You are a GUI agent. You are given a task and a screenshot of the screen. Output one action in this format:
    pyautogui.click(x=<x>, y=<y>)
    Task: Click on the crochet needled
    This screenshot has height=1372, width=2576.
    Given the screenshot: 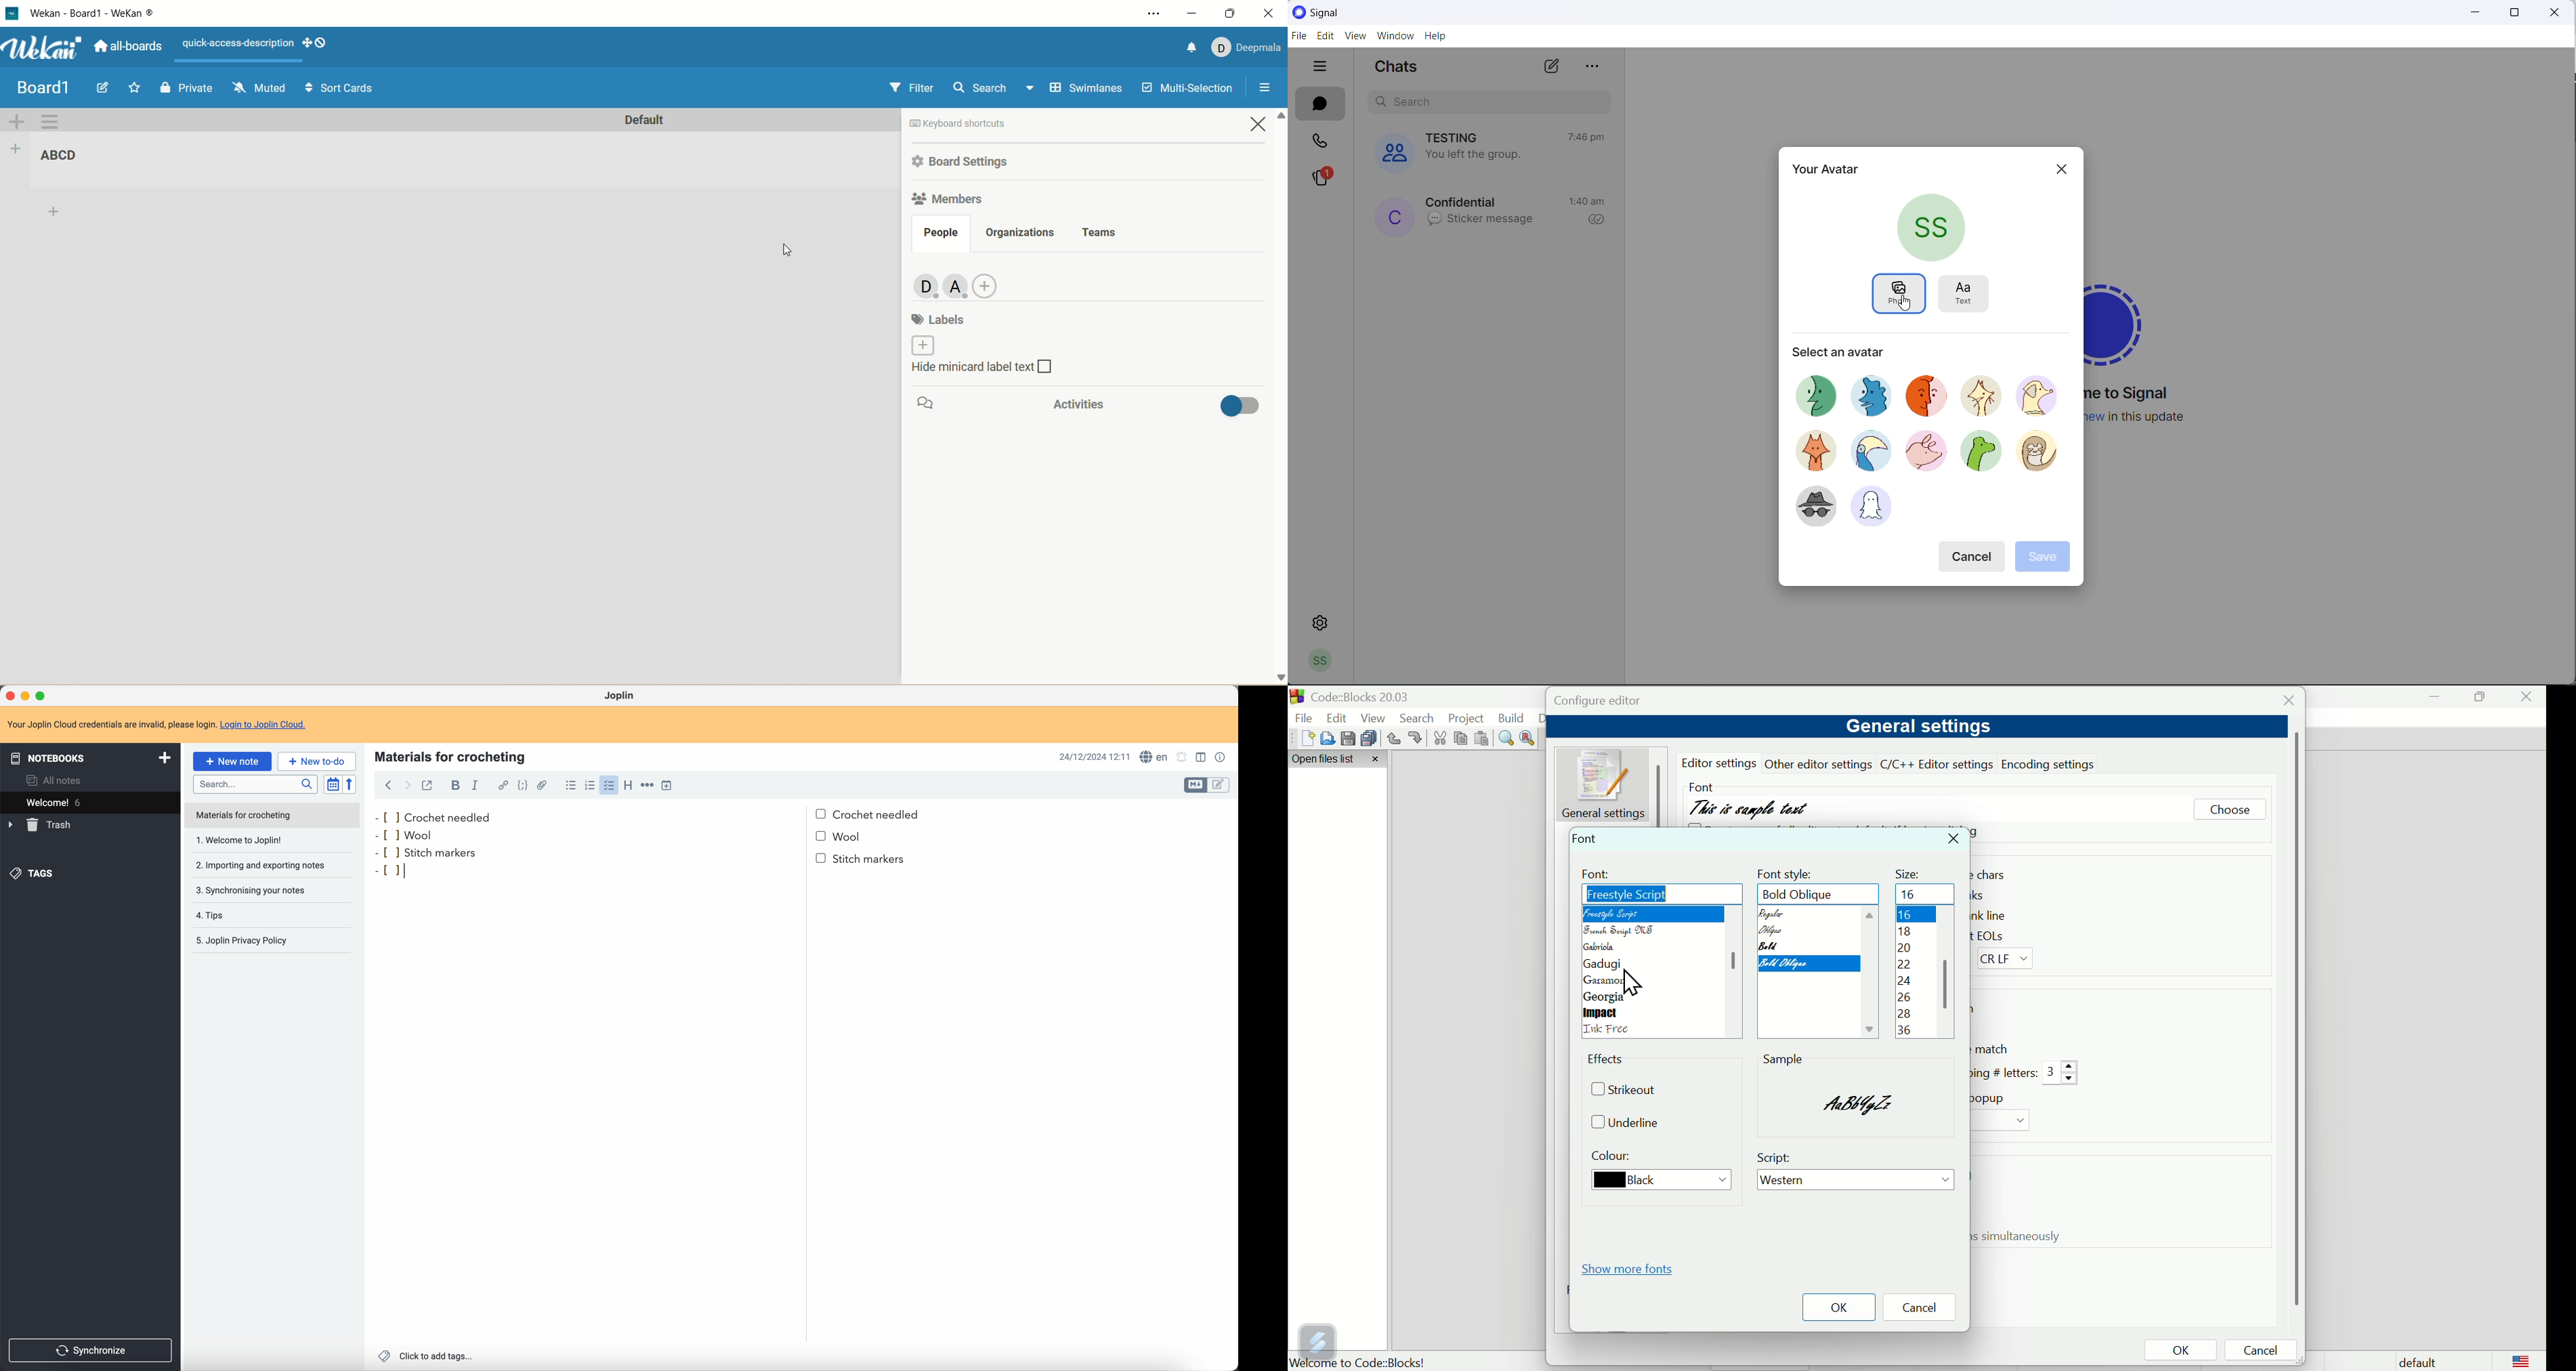 What is the action you would take?
    pyautogui.click(x=649, y=813)
    